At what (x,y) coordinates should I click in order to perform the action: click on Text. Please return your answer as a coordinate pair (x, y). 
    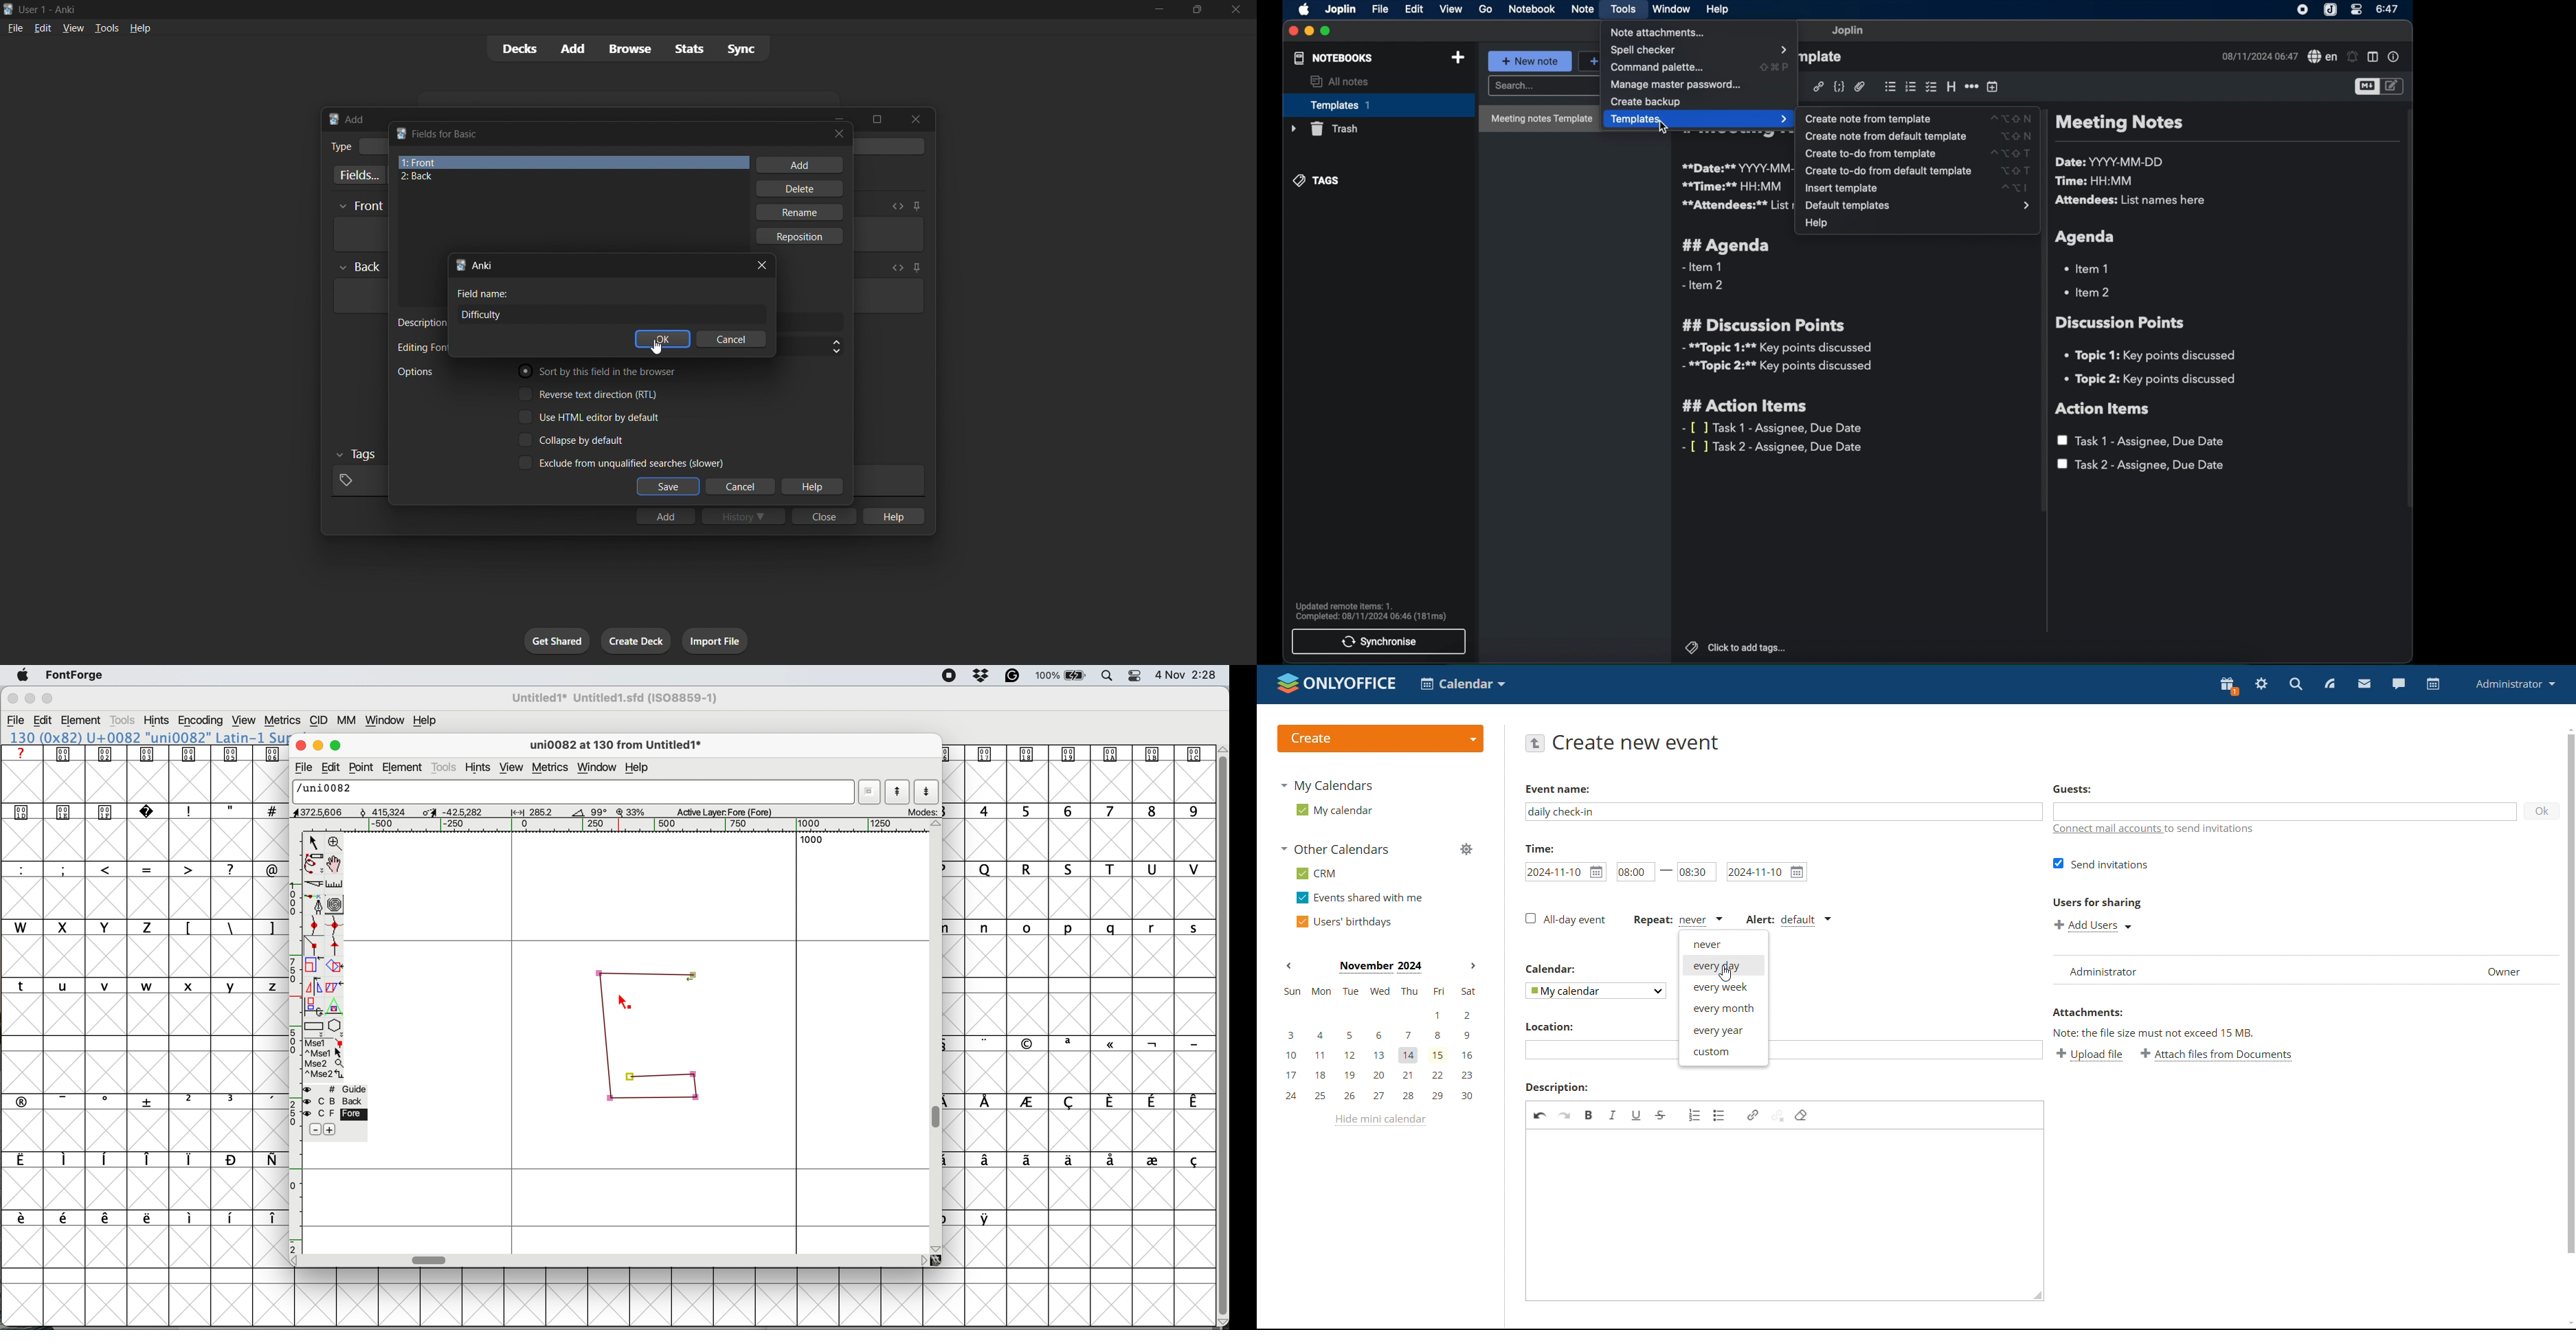
    Looking at the image, I should click on (340, 147).